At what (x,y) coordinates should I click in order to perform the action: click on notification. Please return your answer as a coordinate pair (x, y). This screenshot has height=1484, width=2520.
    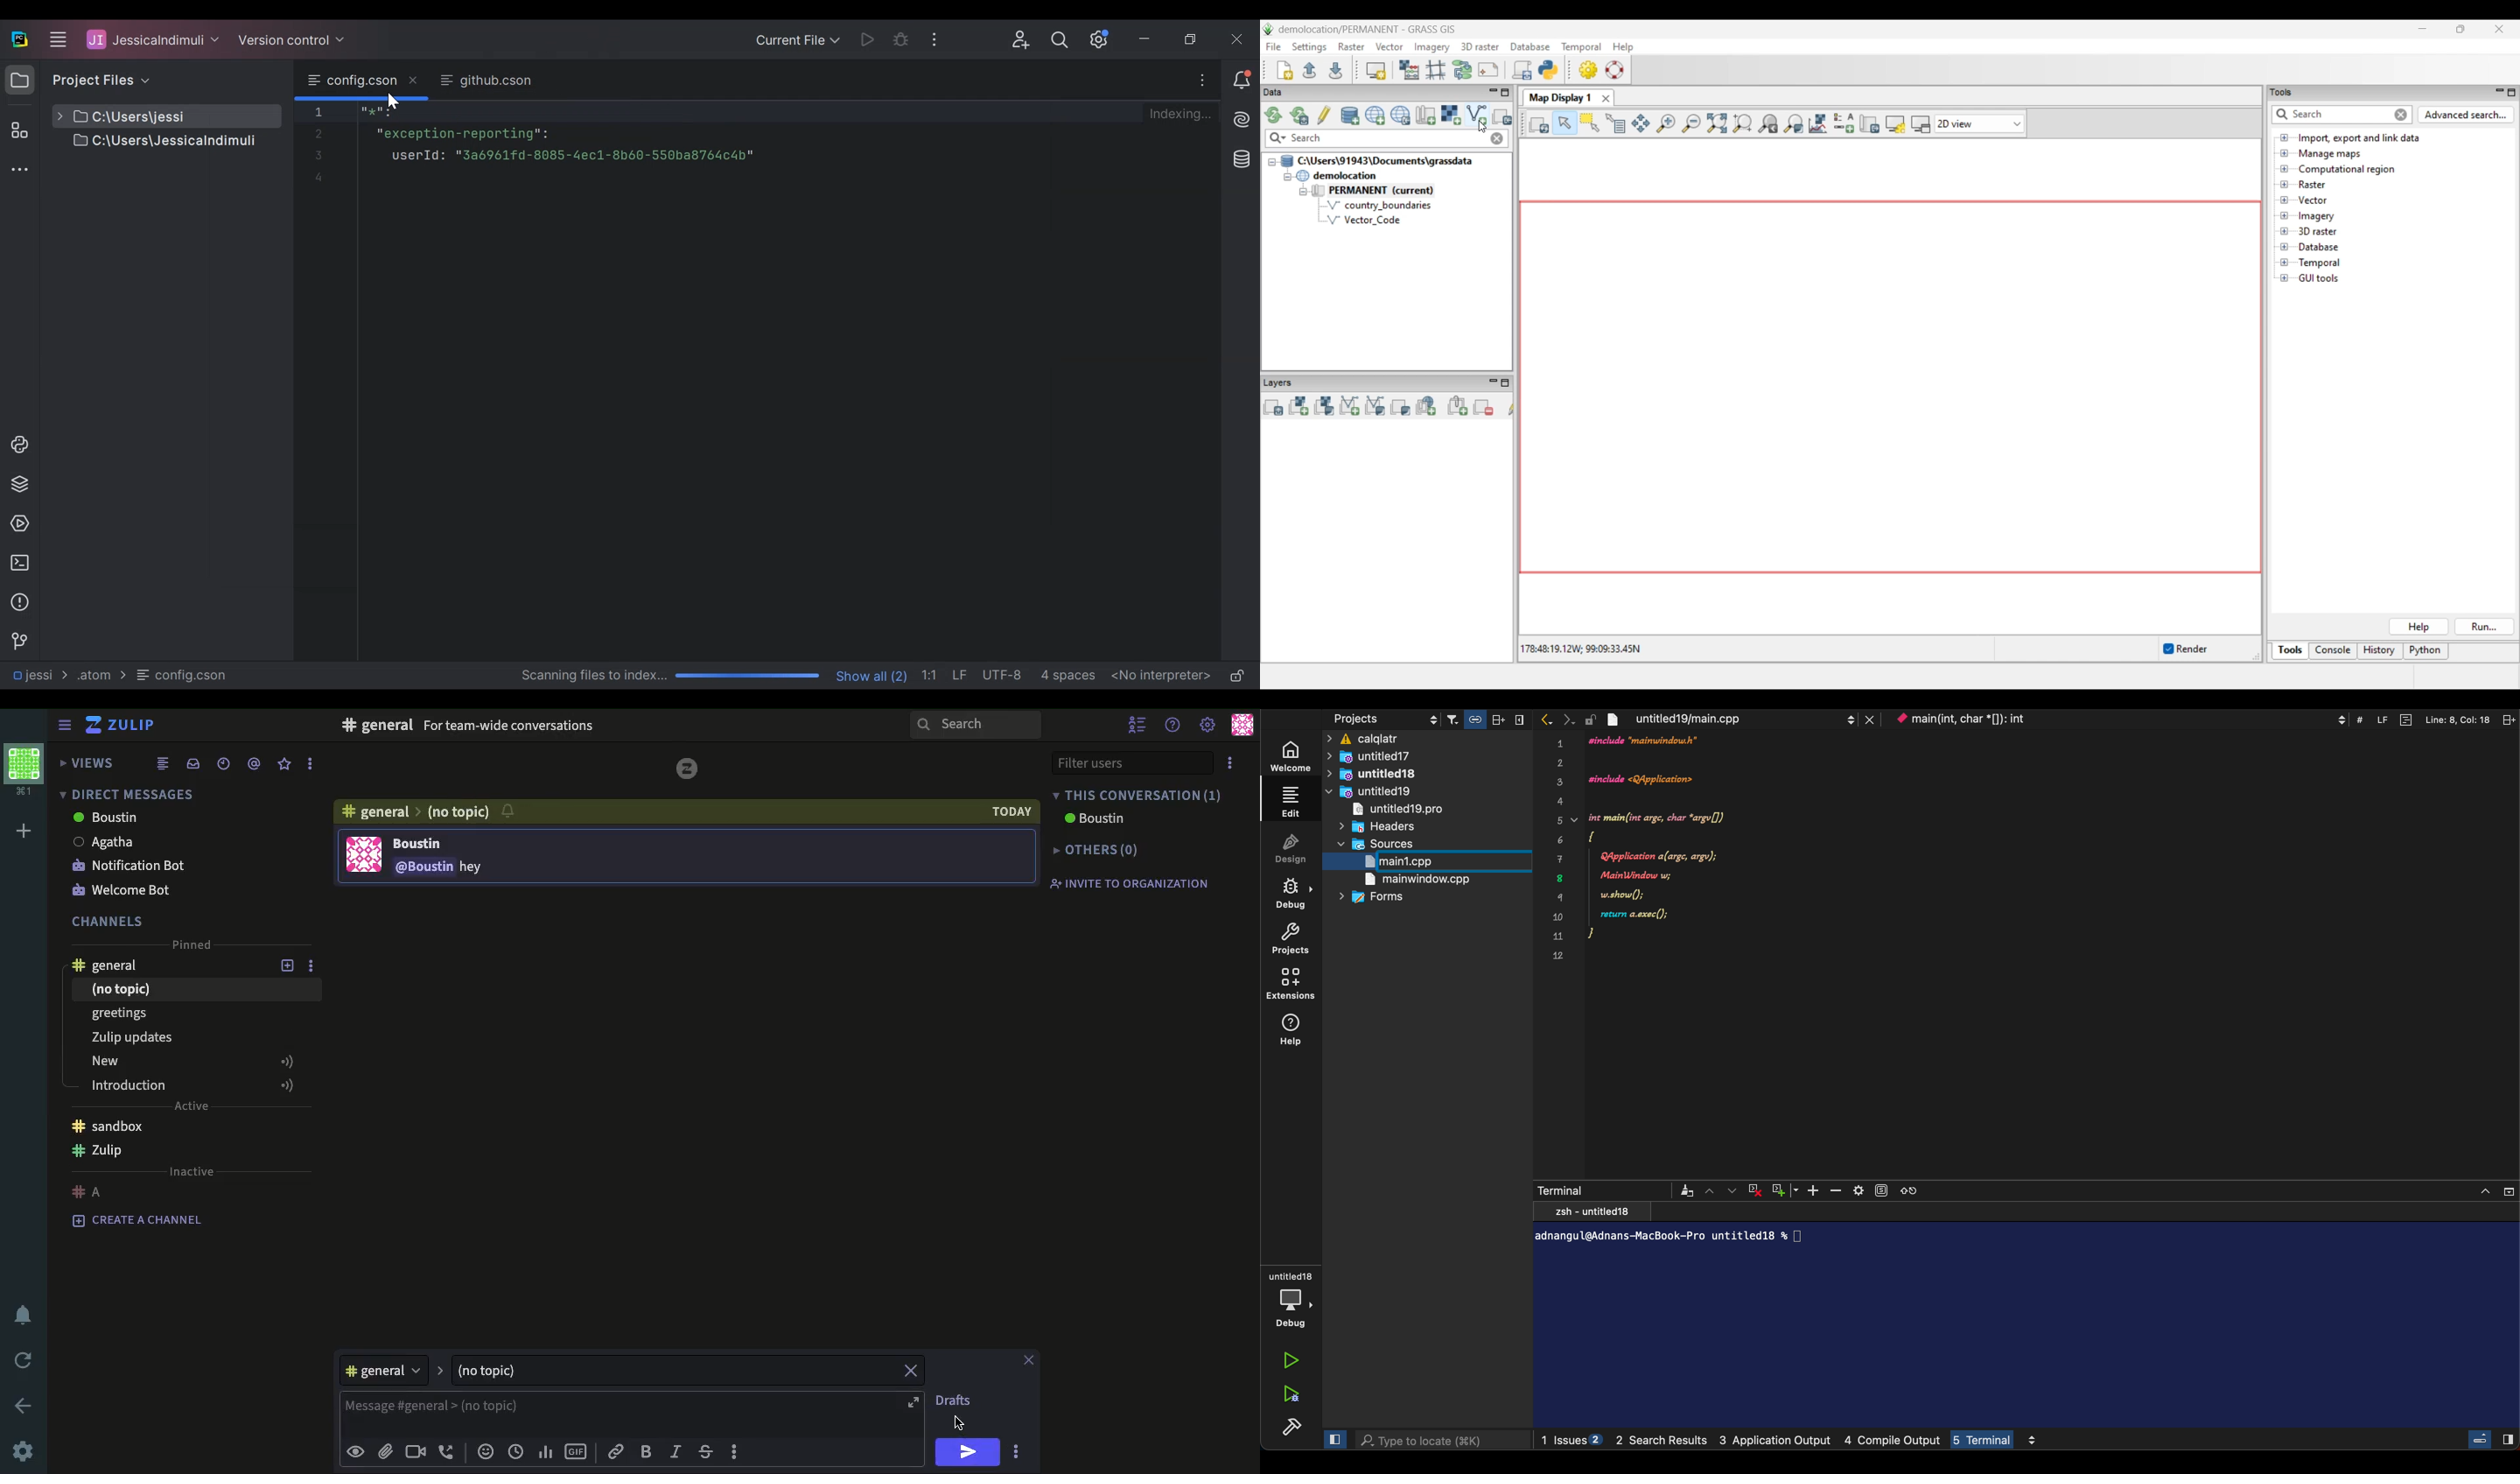
    Looking at the image, I should click on (27, 1316).